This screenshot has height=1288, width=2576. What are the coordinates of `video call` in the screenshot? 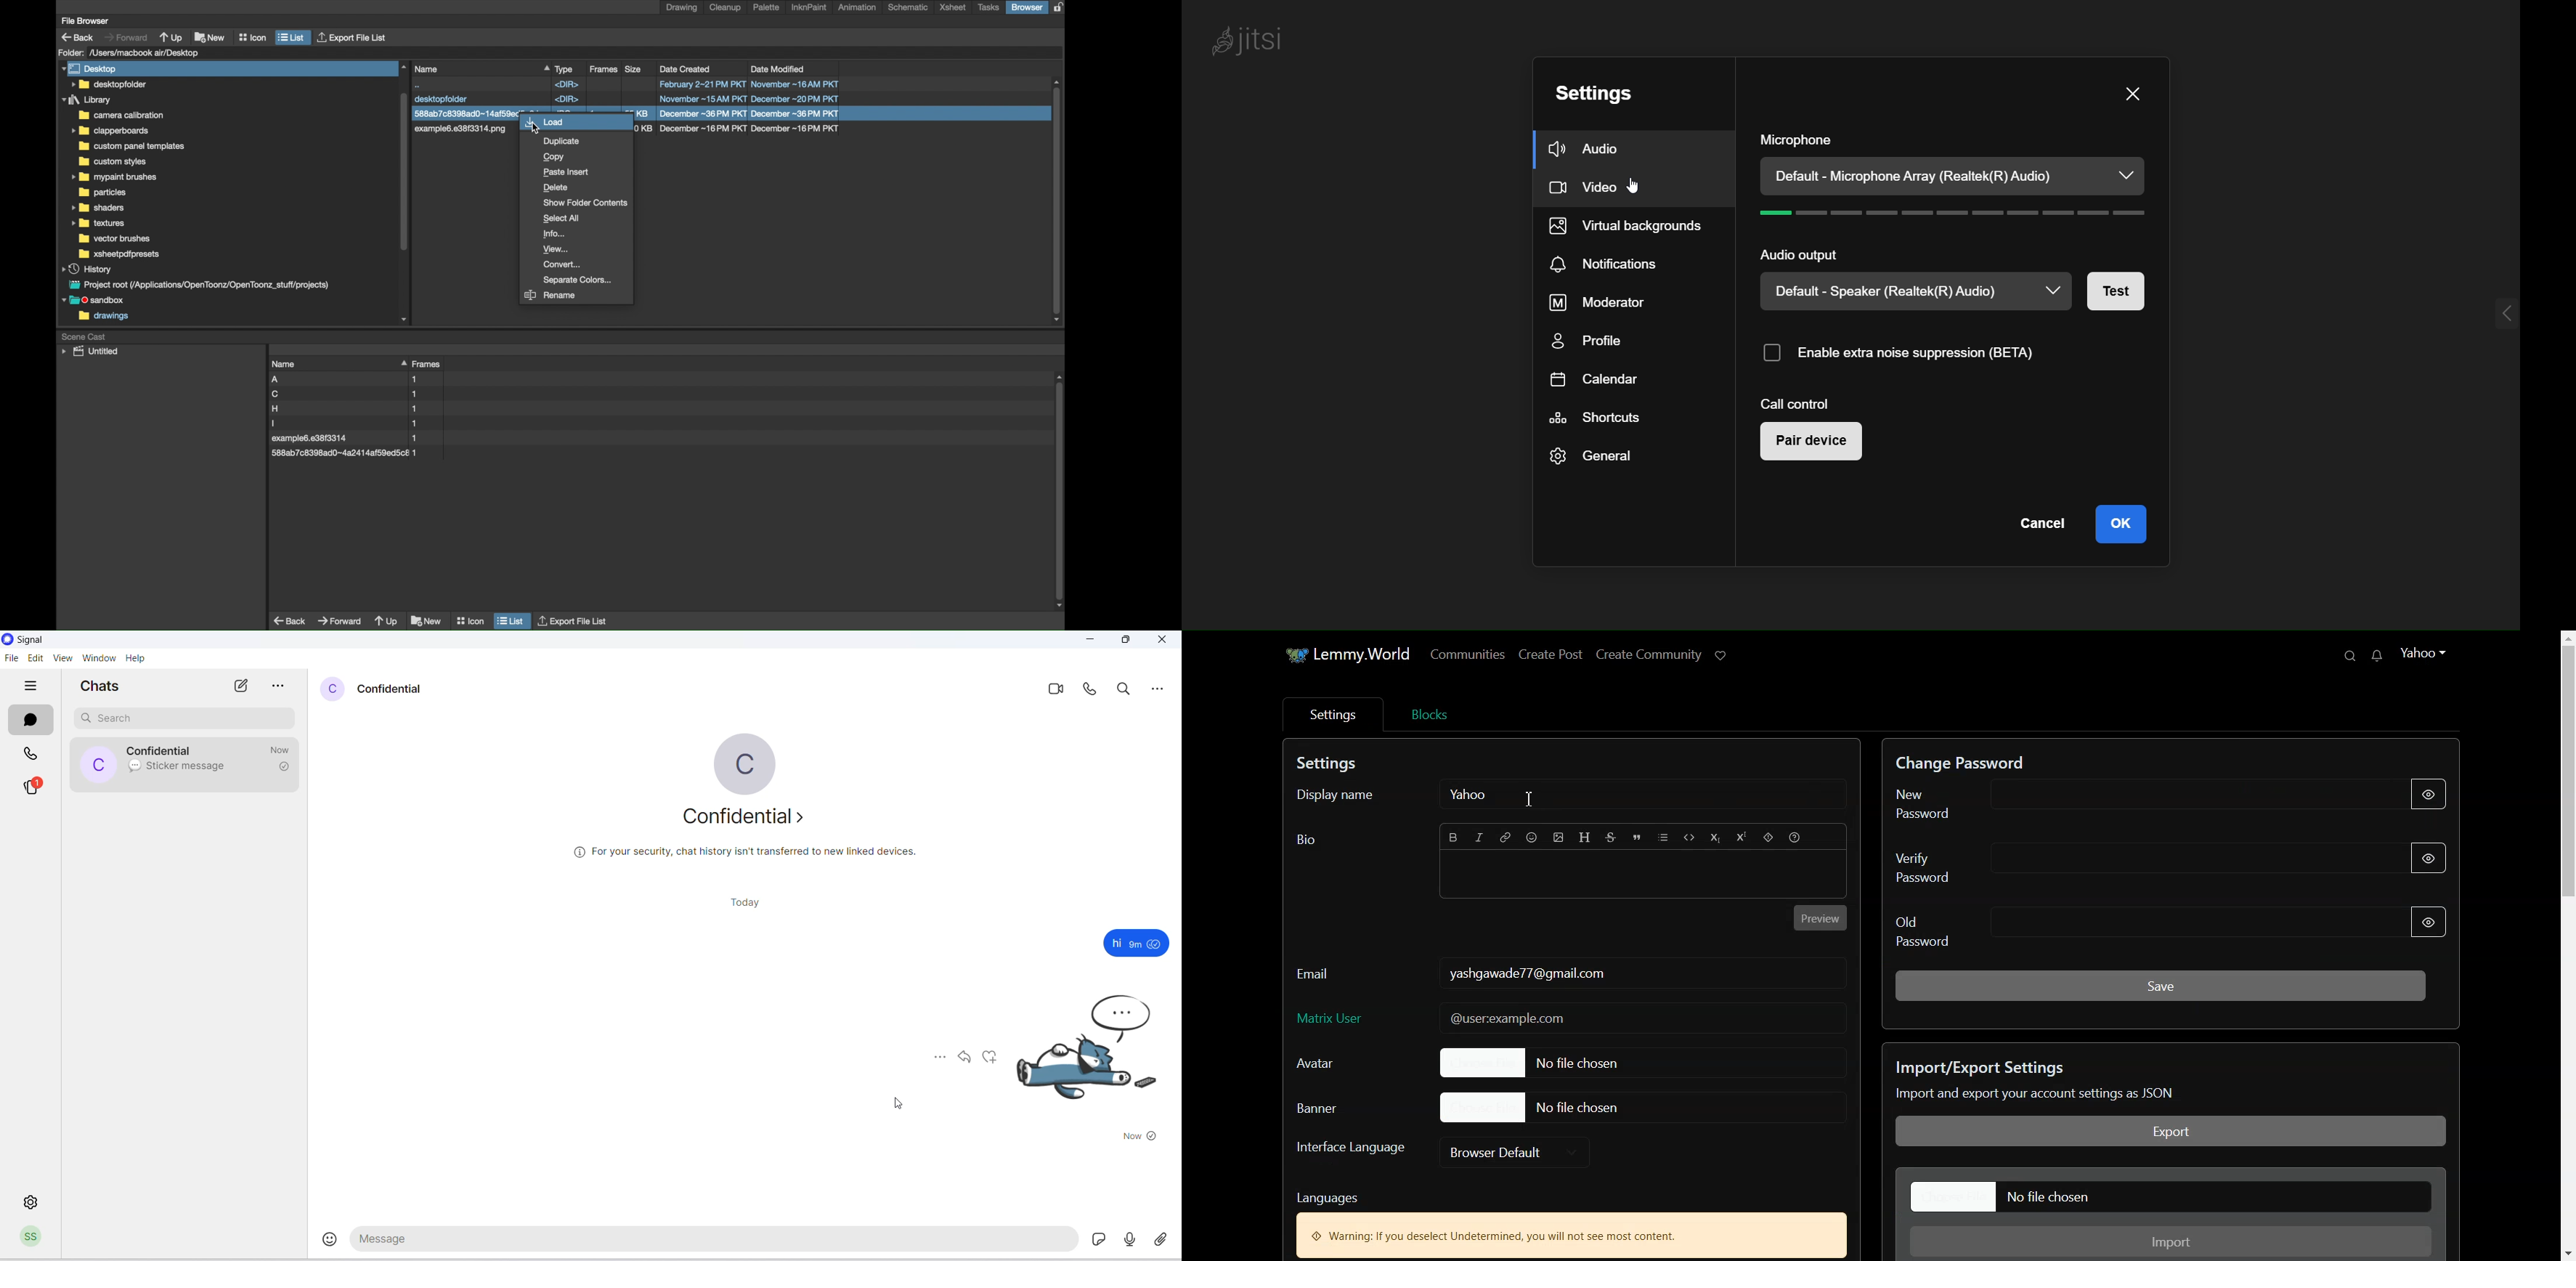 It's located at (1055, 691).